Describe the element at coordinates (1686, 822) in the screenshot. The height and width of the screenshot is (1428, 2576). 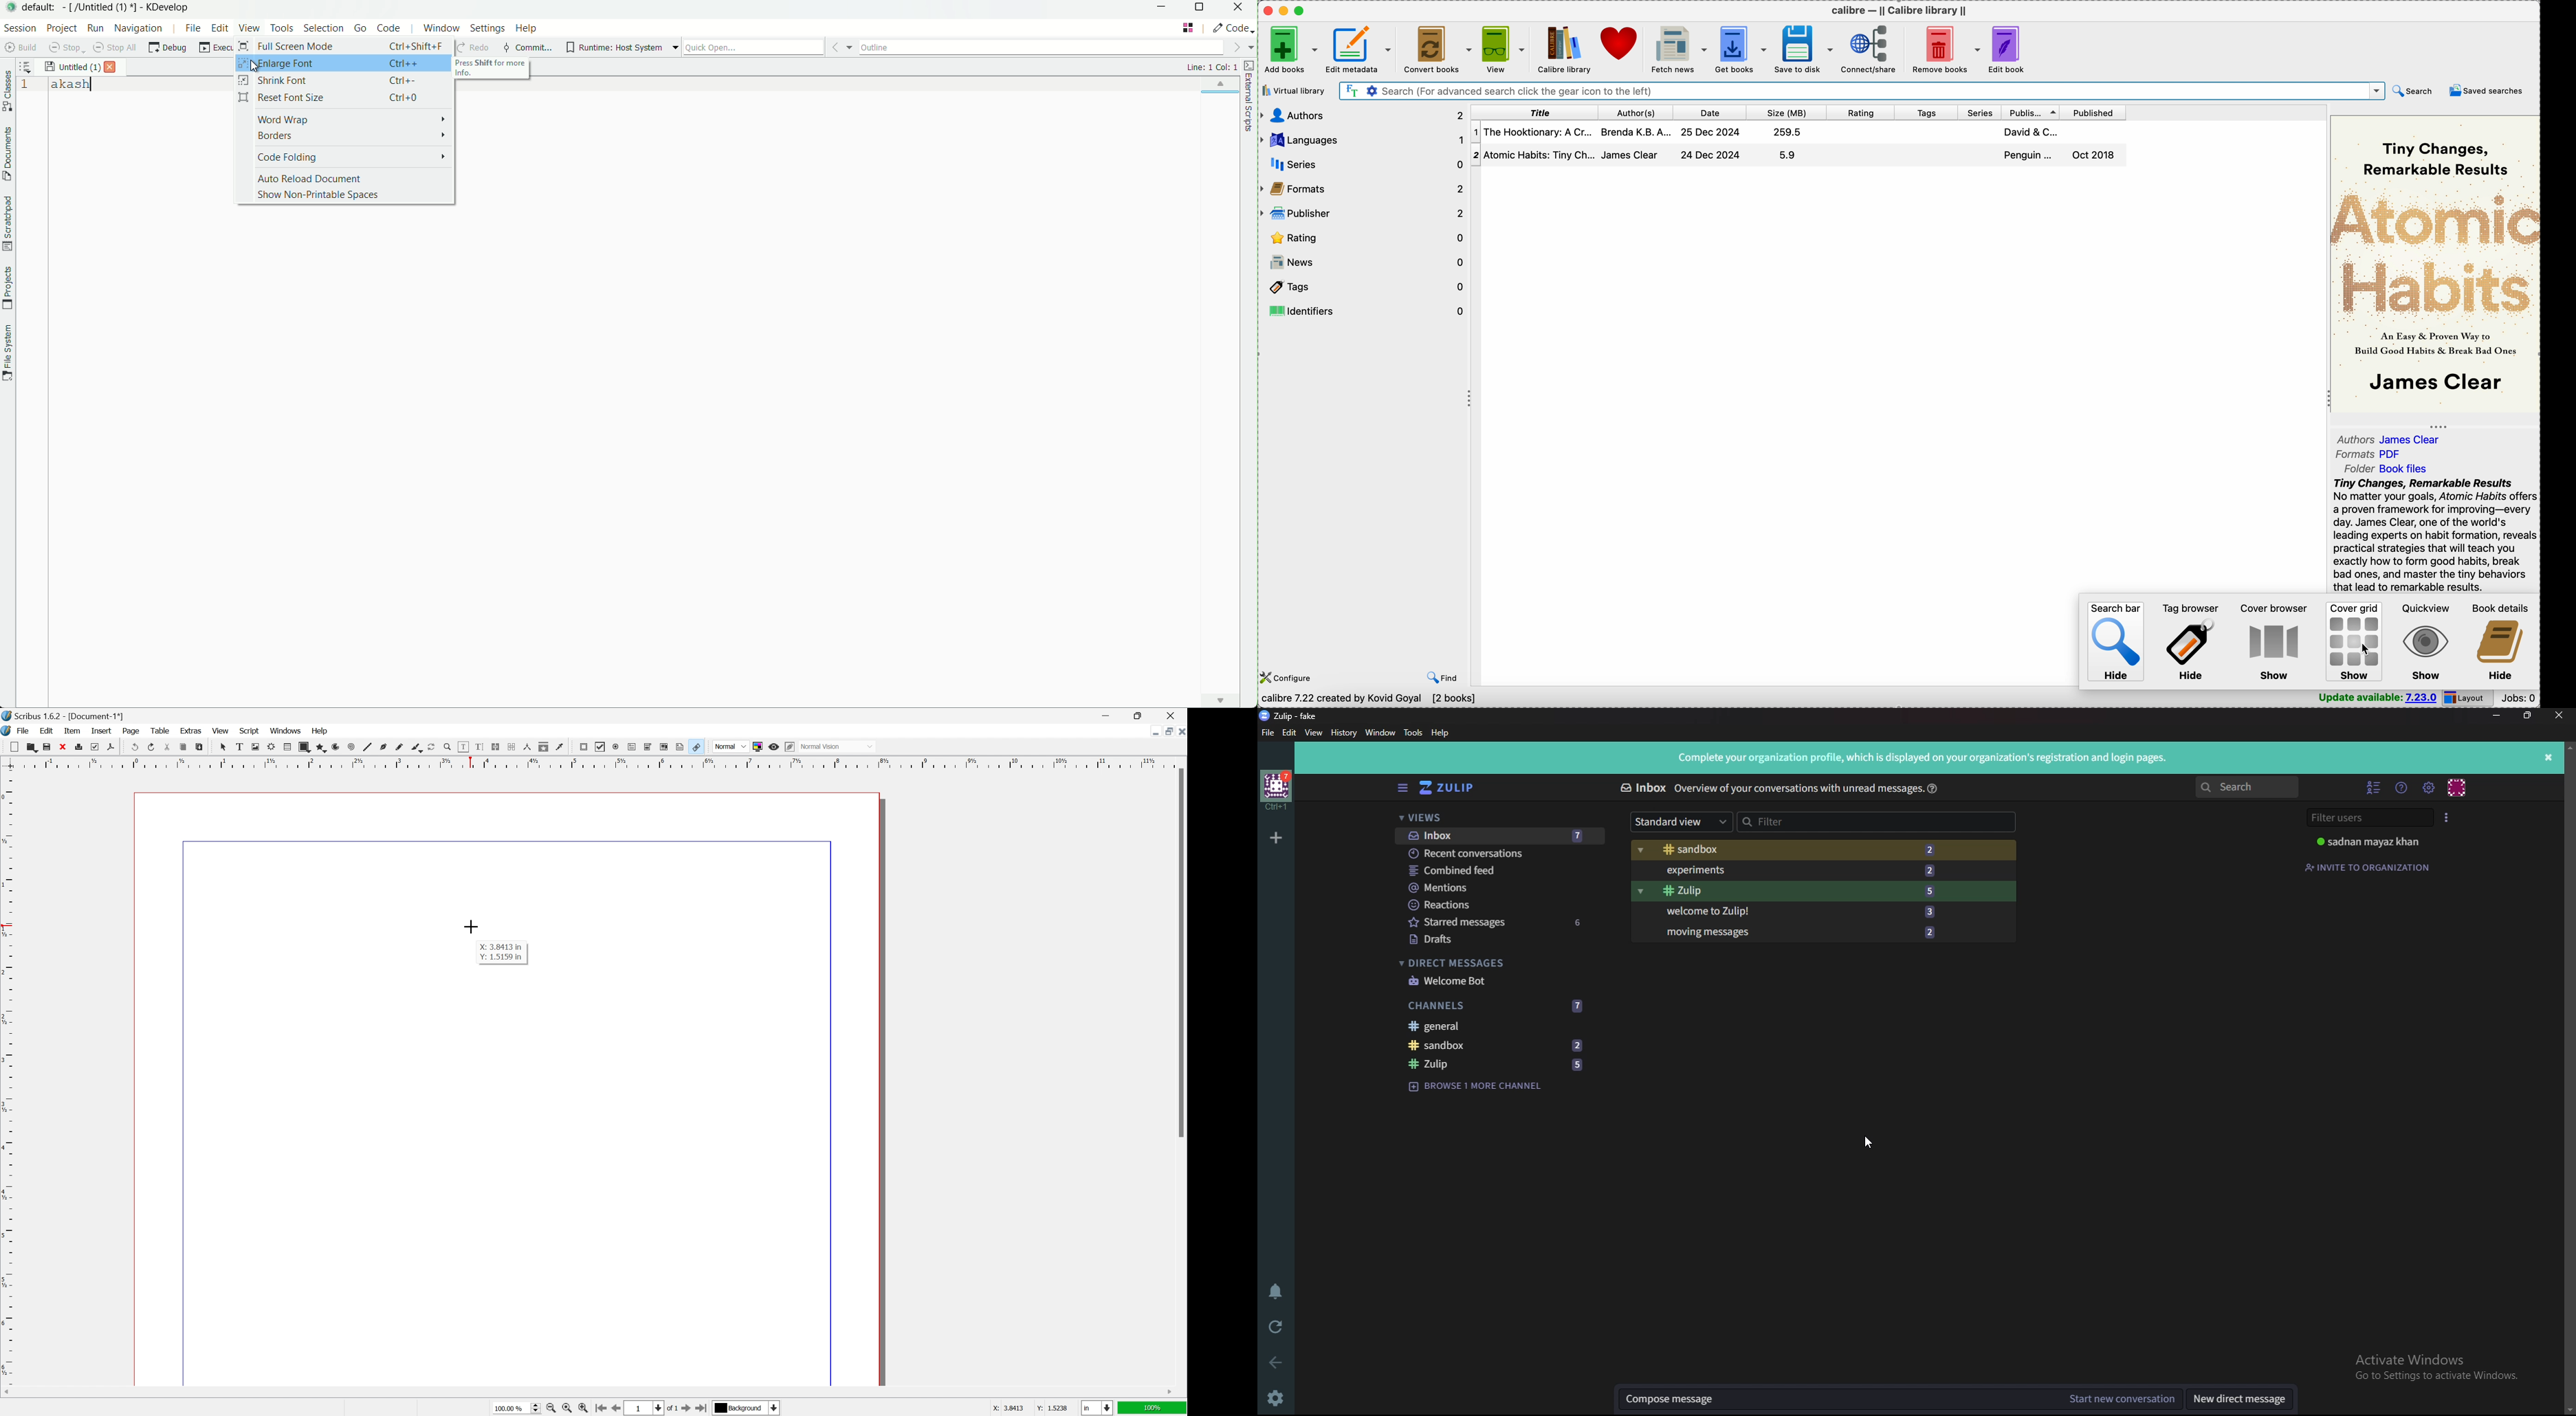
I see `Standard view` at that location.